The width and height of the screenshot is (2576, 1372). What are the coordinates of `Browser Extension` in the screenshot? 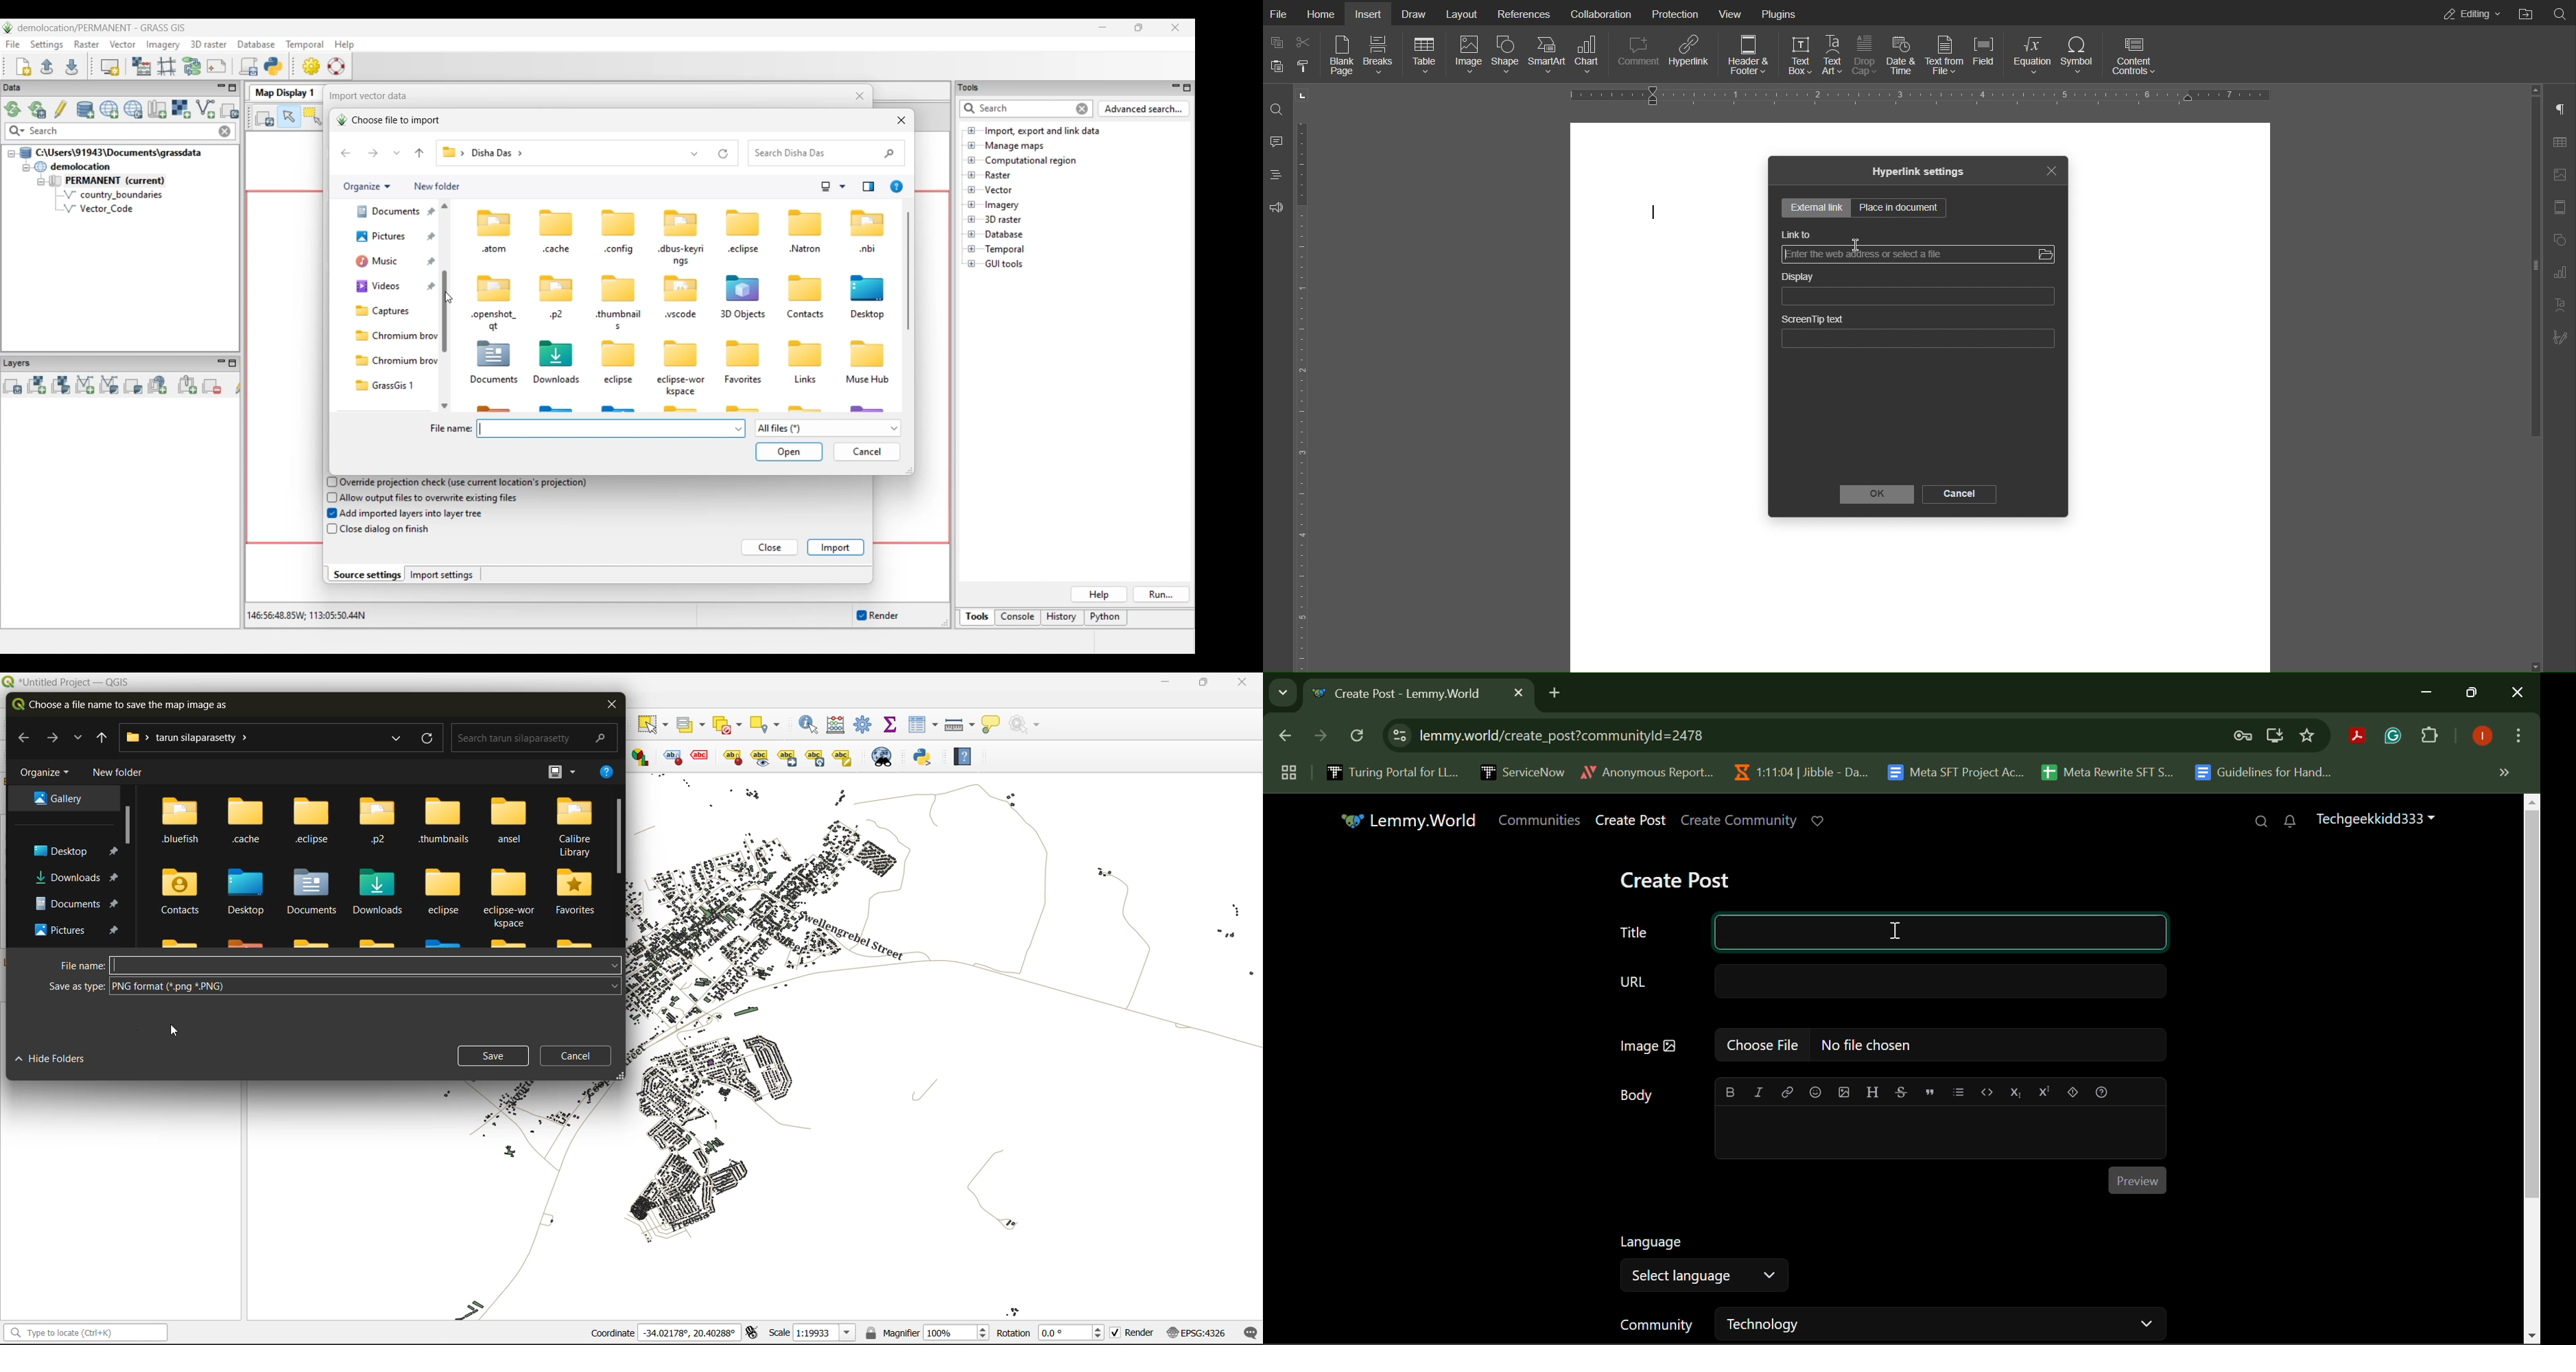 It's located at (2397, 736).